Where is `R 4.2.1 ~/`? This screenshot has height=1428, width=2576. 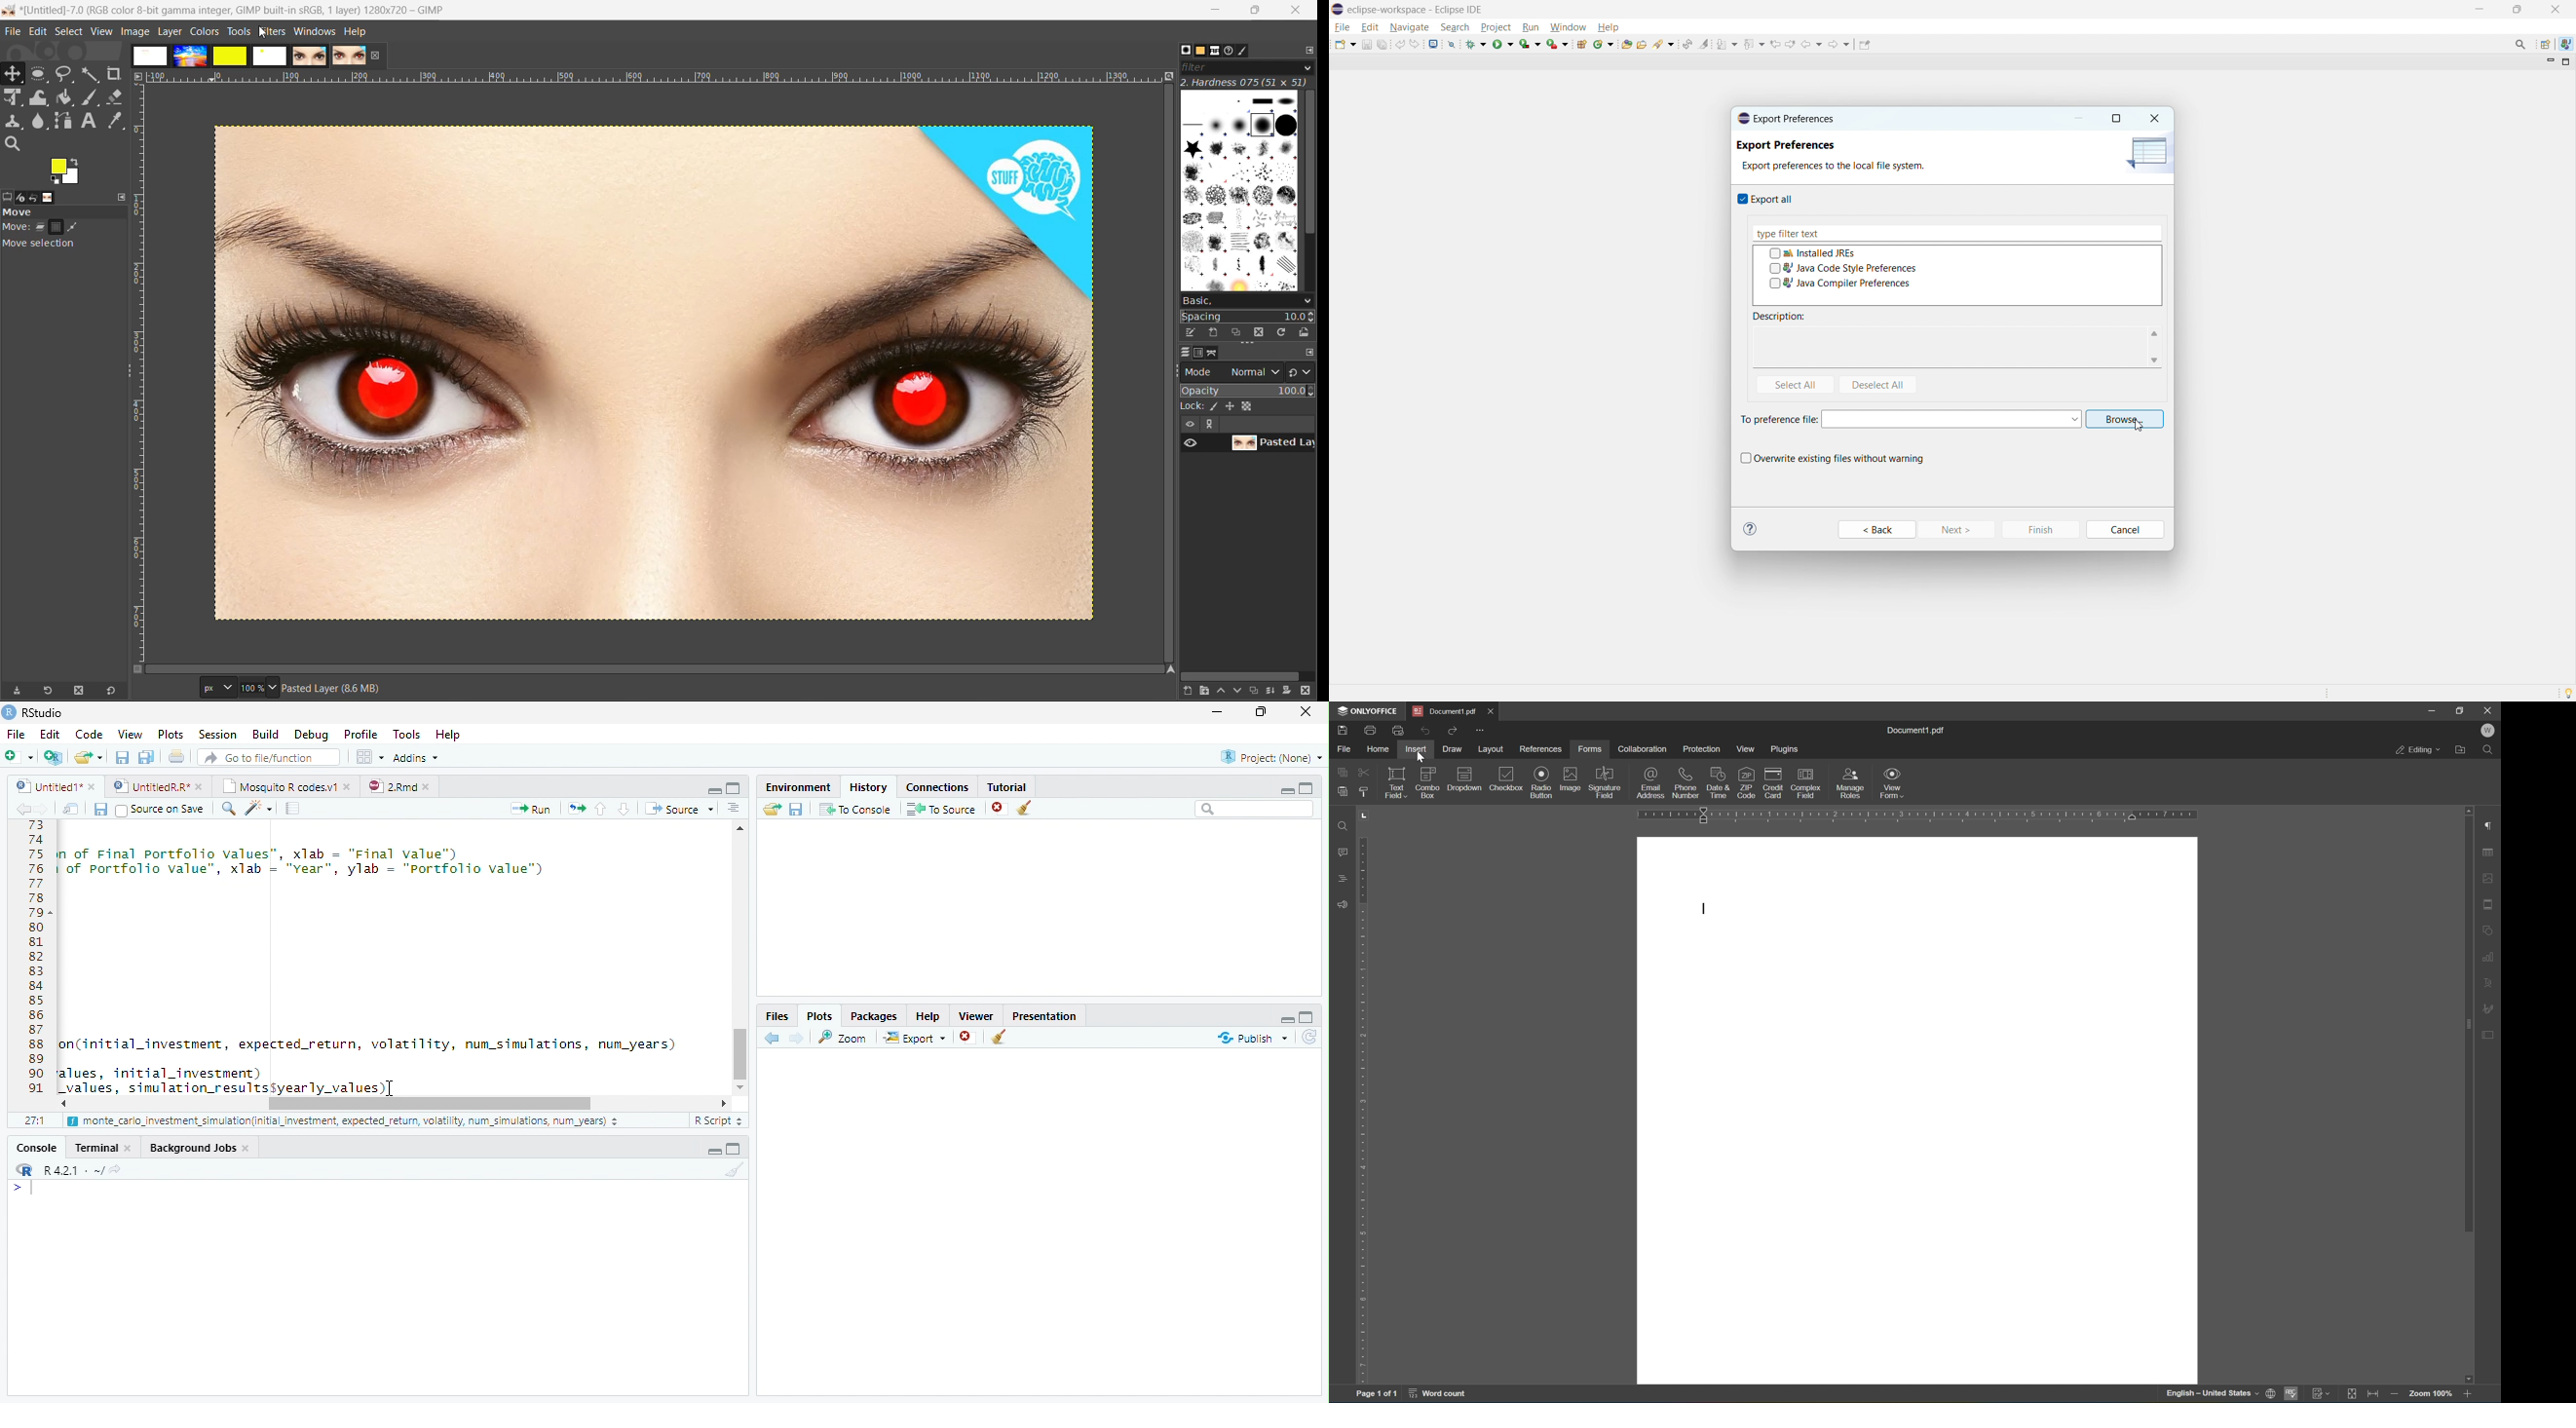 R 4.2.1 ~/ is located at coordinates (65, 1168).